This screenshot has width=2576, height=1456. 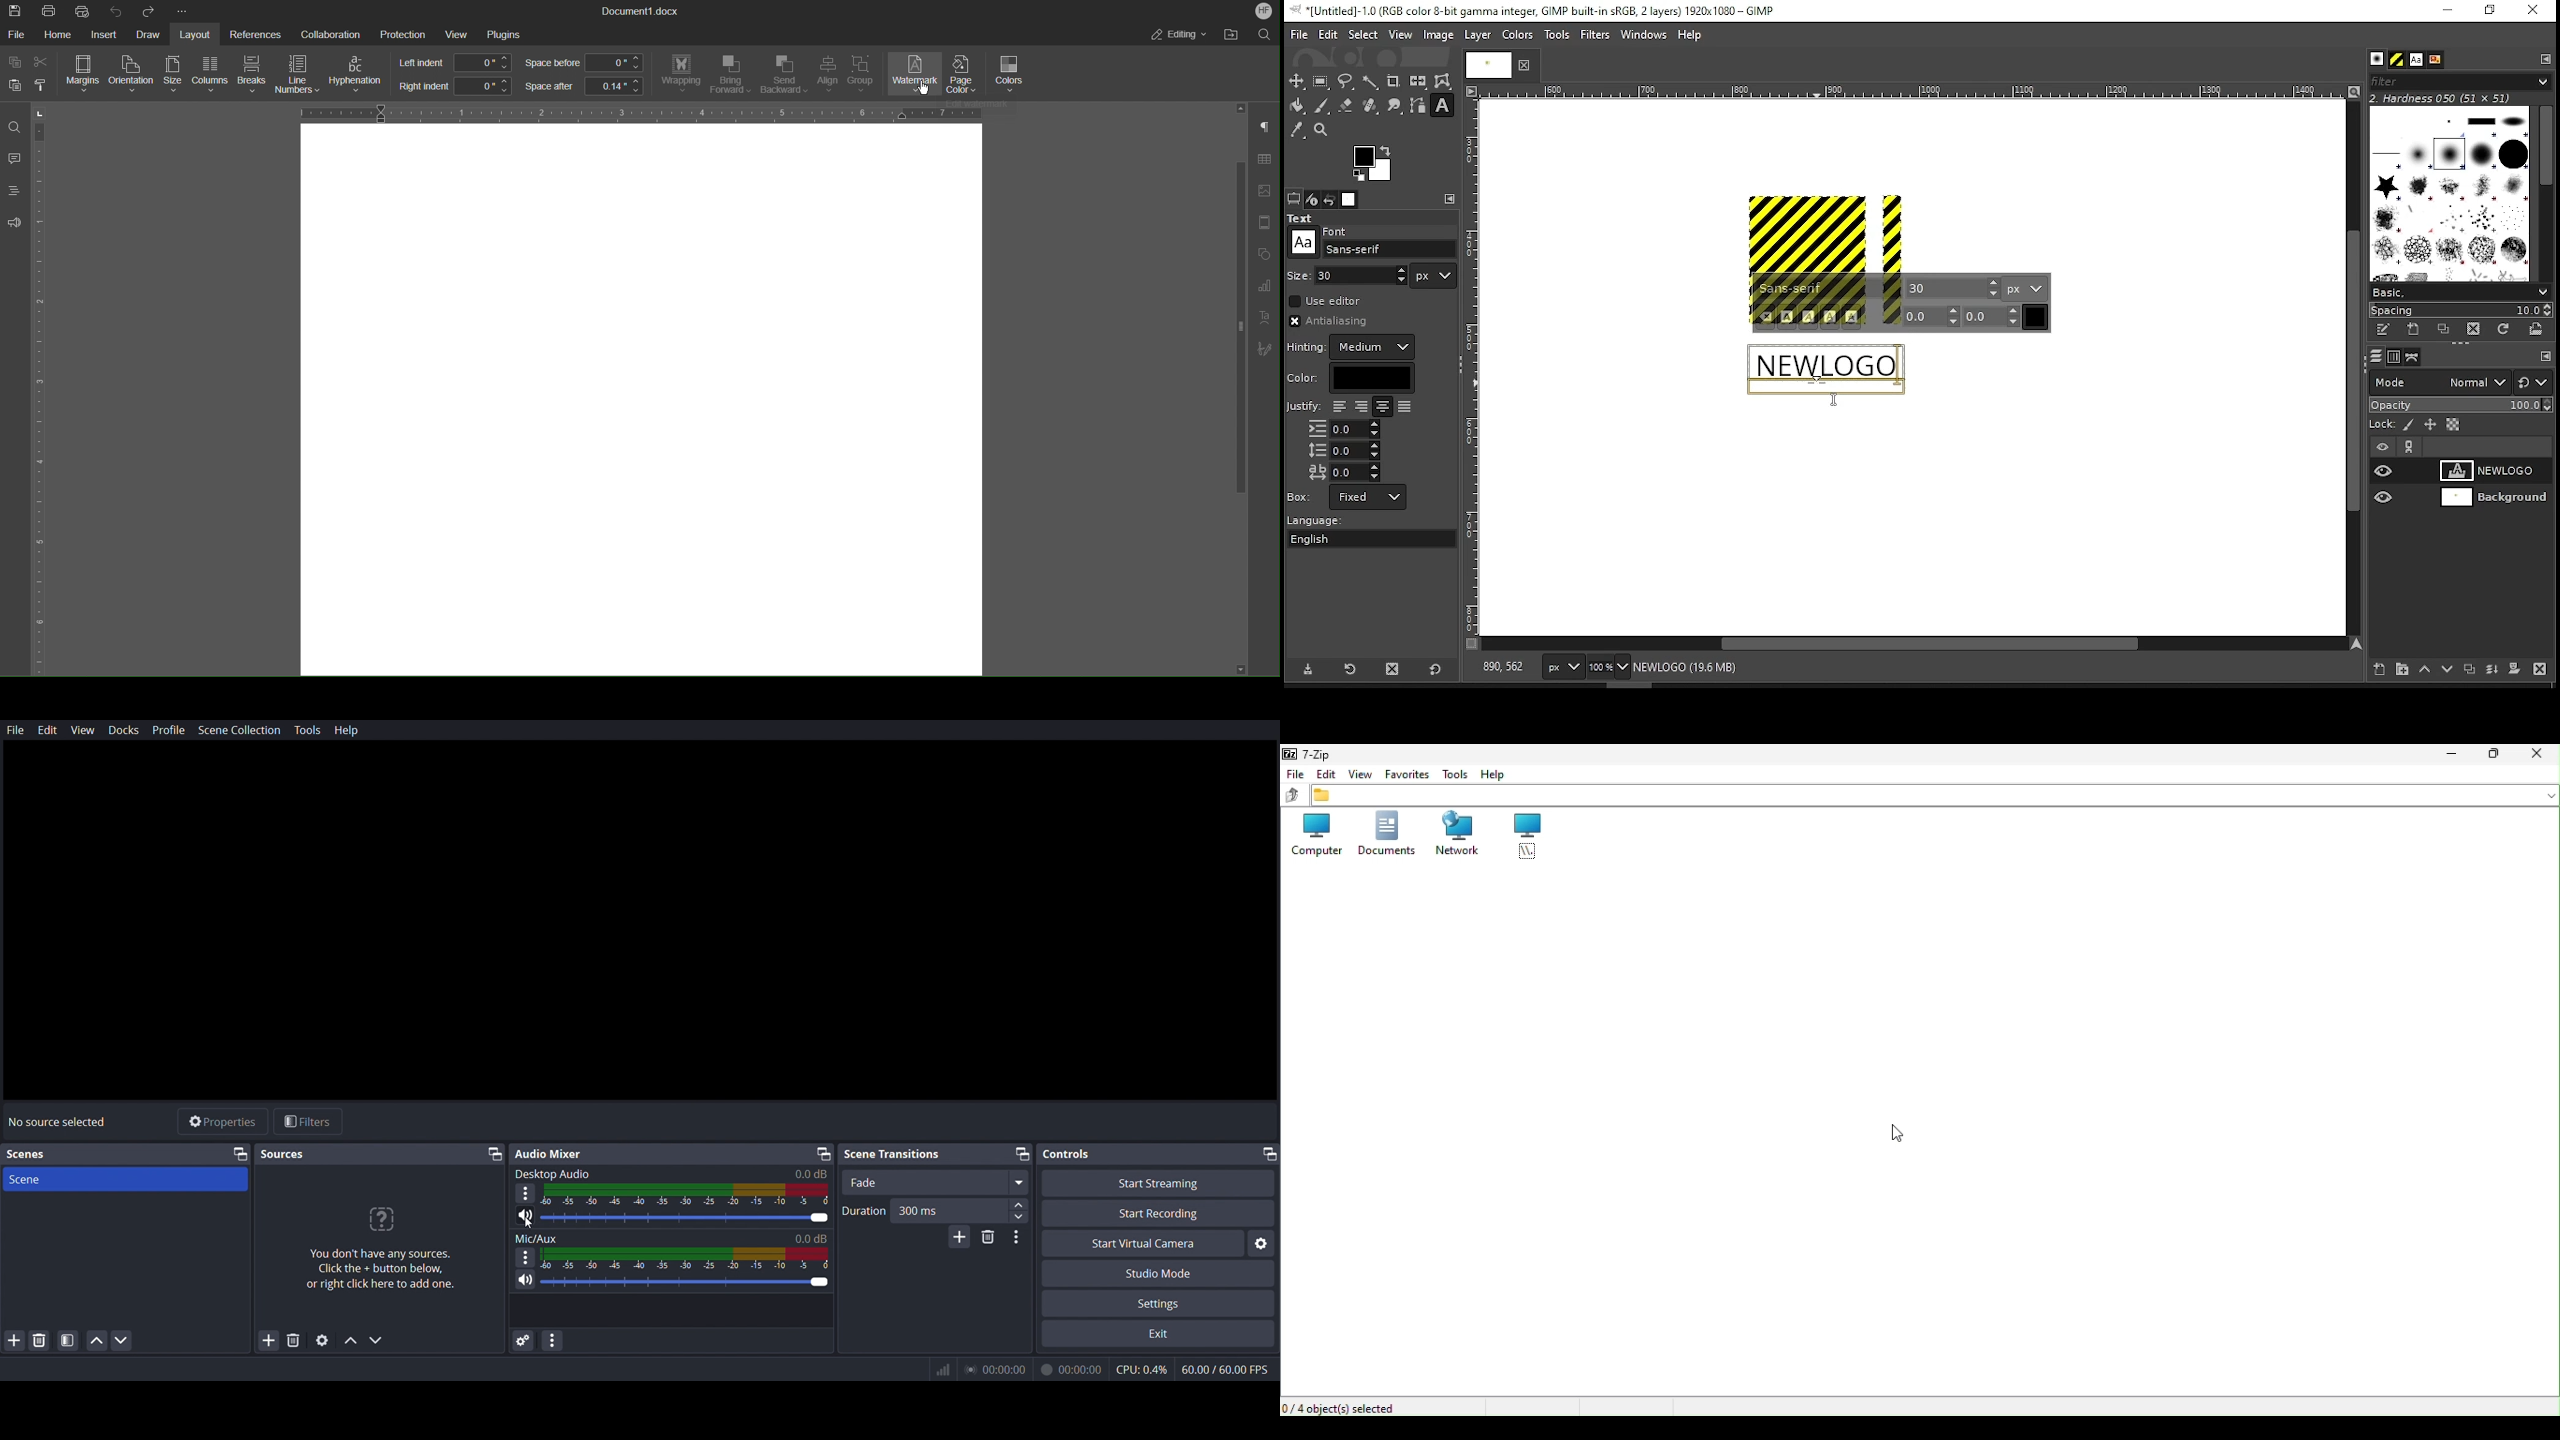 What do you see at coordinates (15, 1340) in the screenshot?
I see `add scene` at bounding box center [15, 1340].